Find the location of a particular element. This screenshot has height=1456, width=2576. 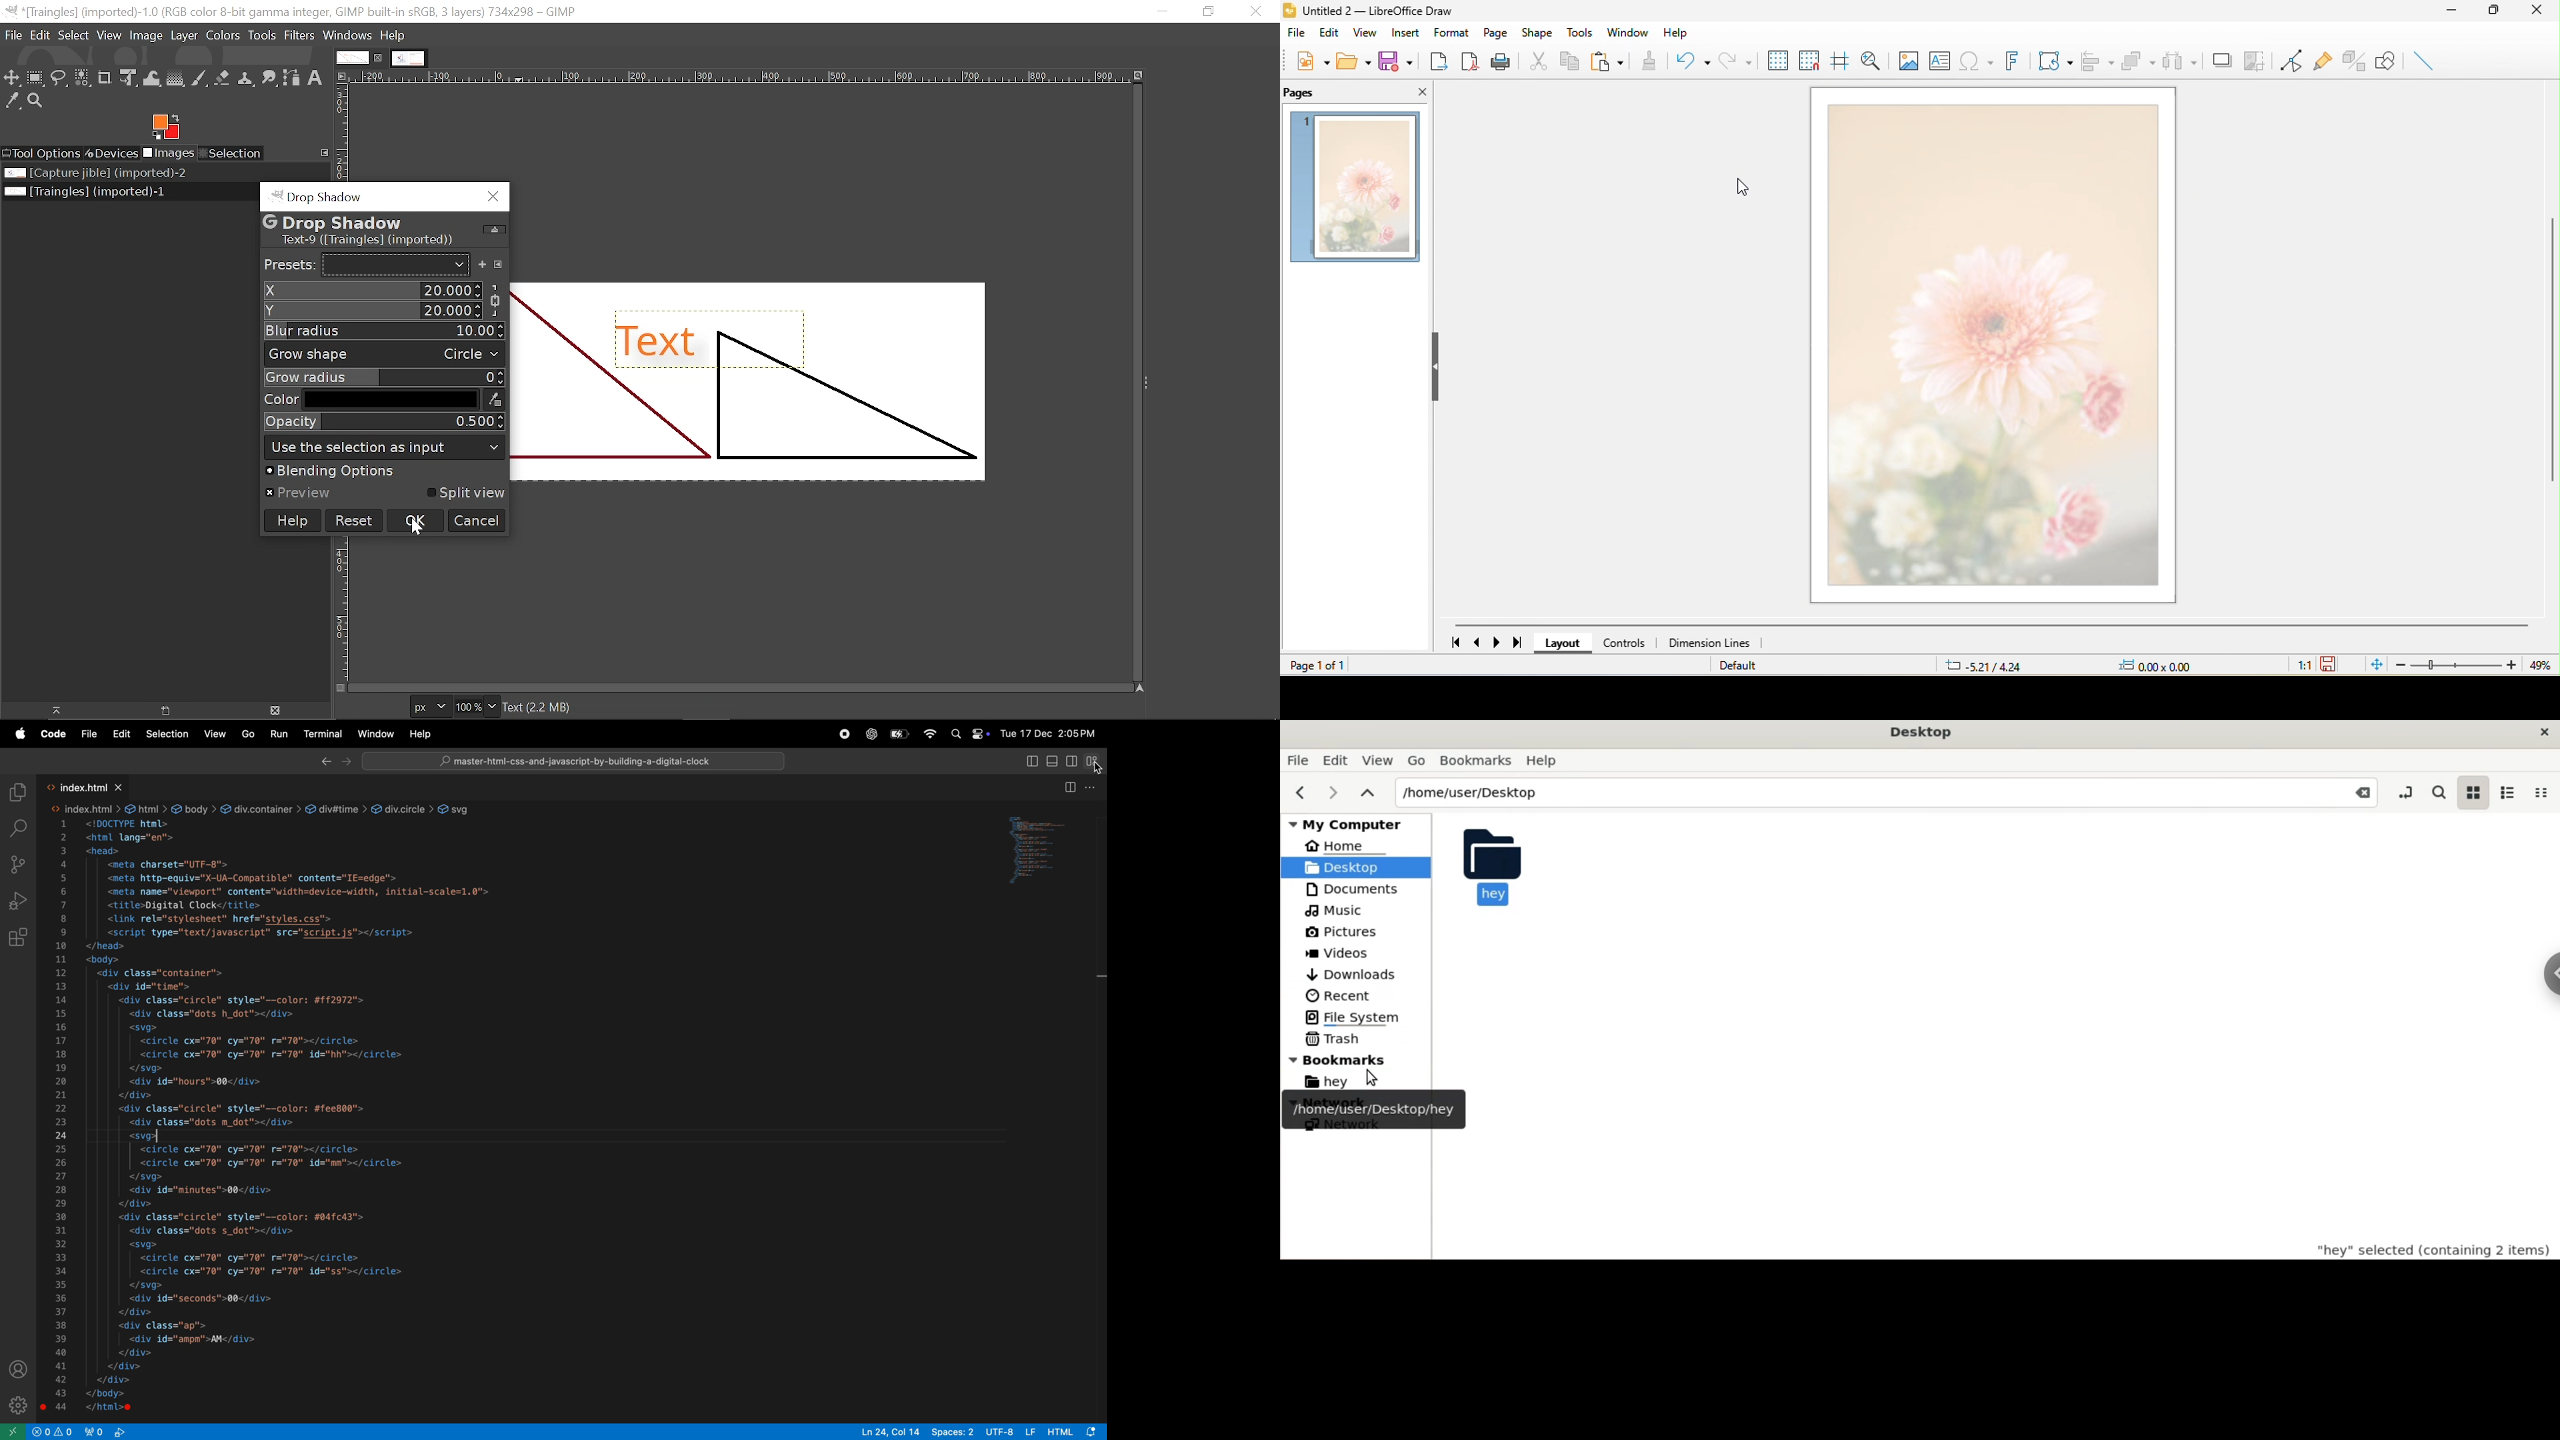

Other tab is located at coordinates (408, 58).